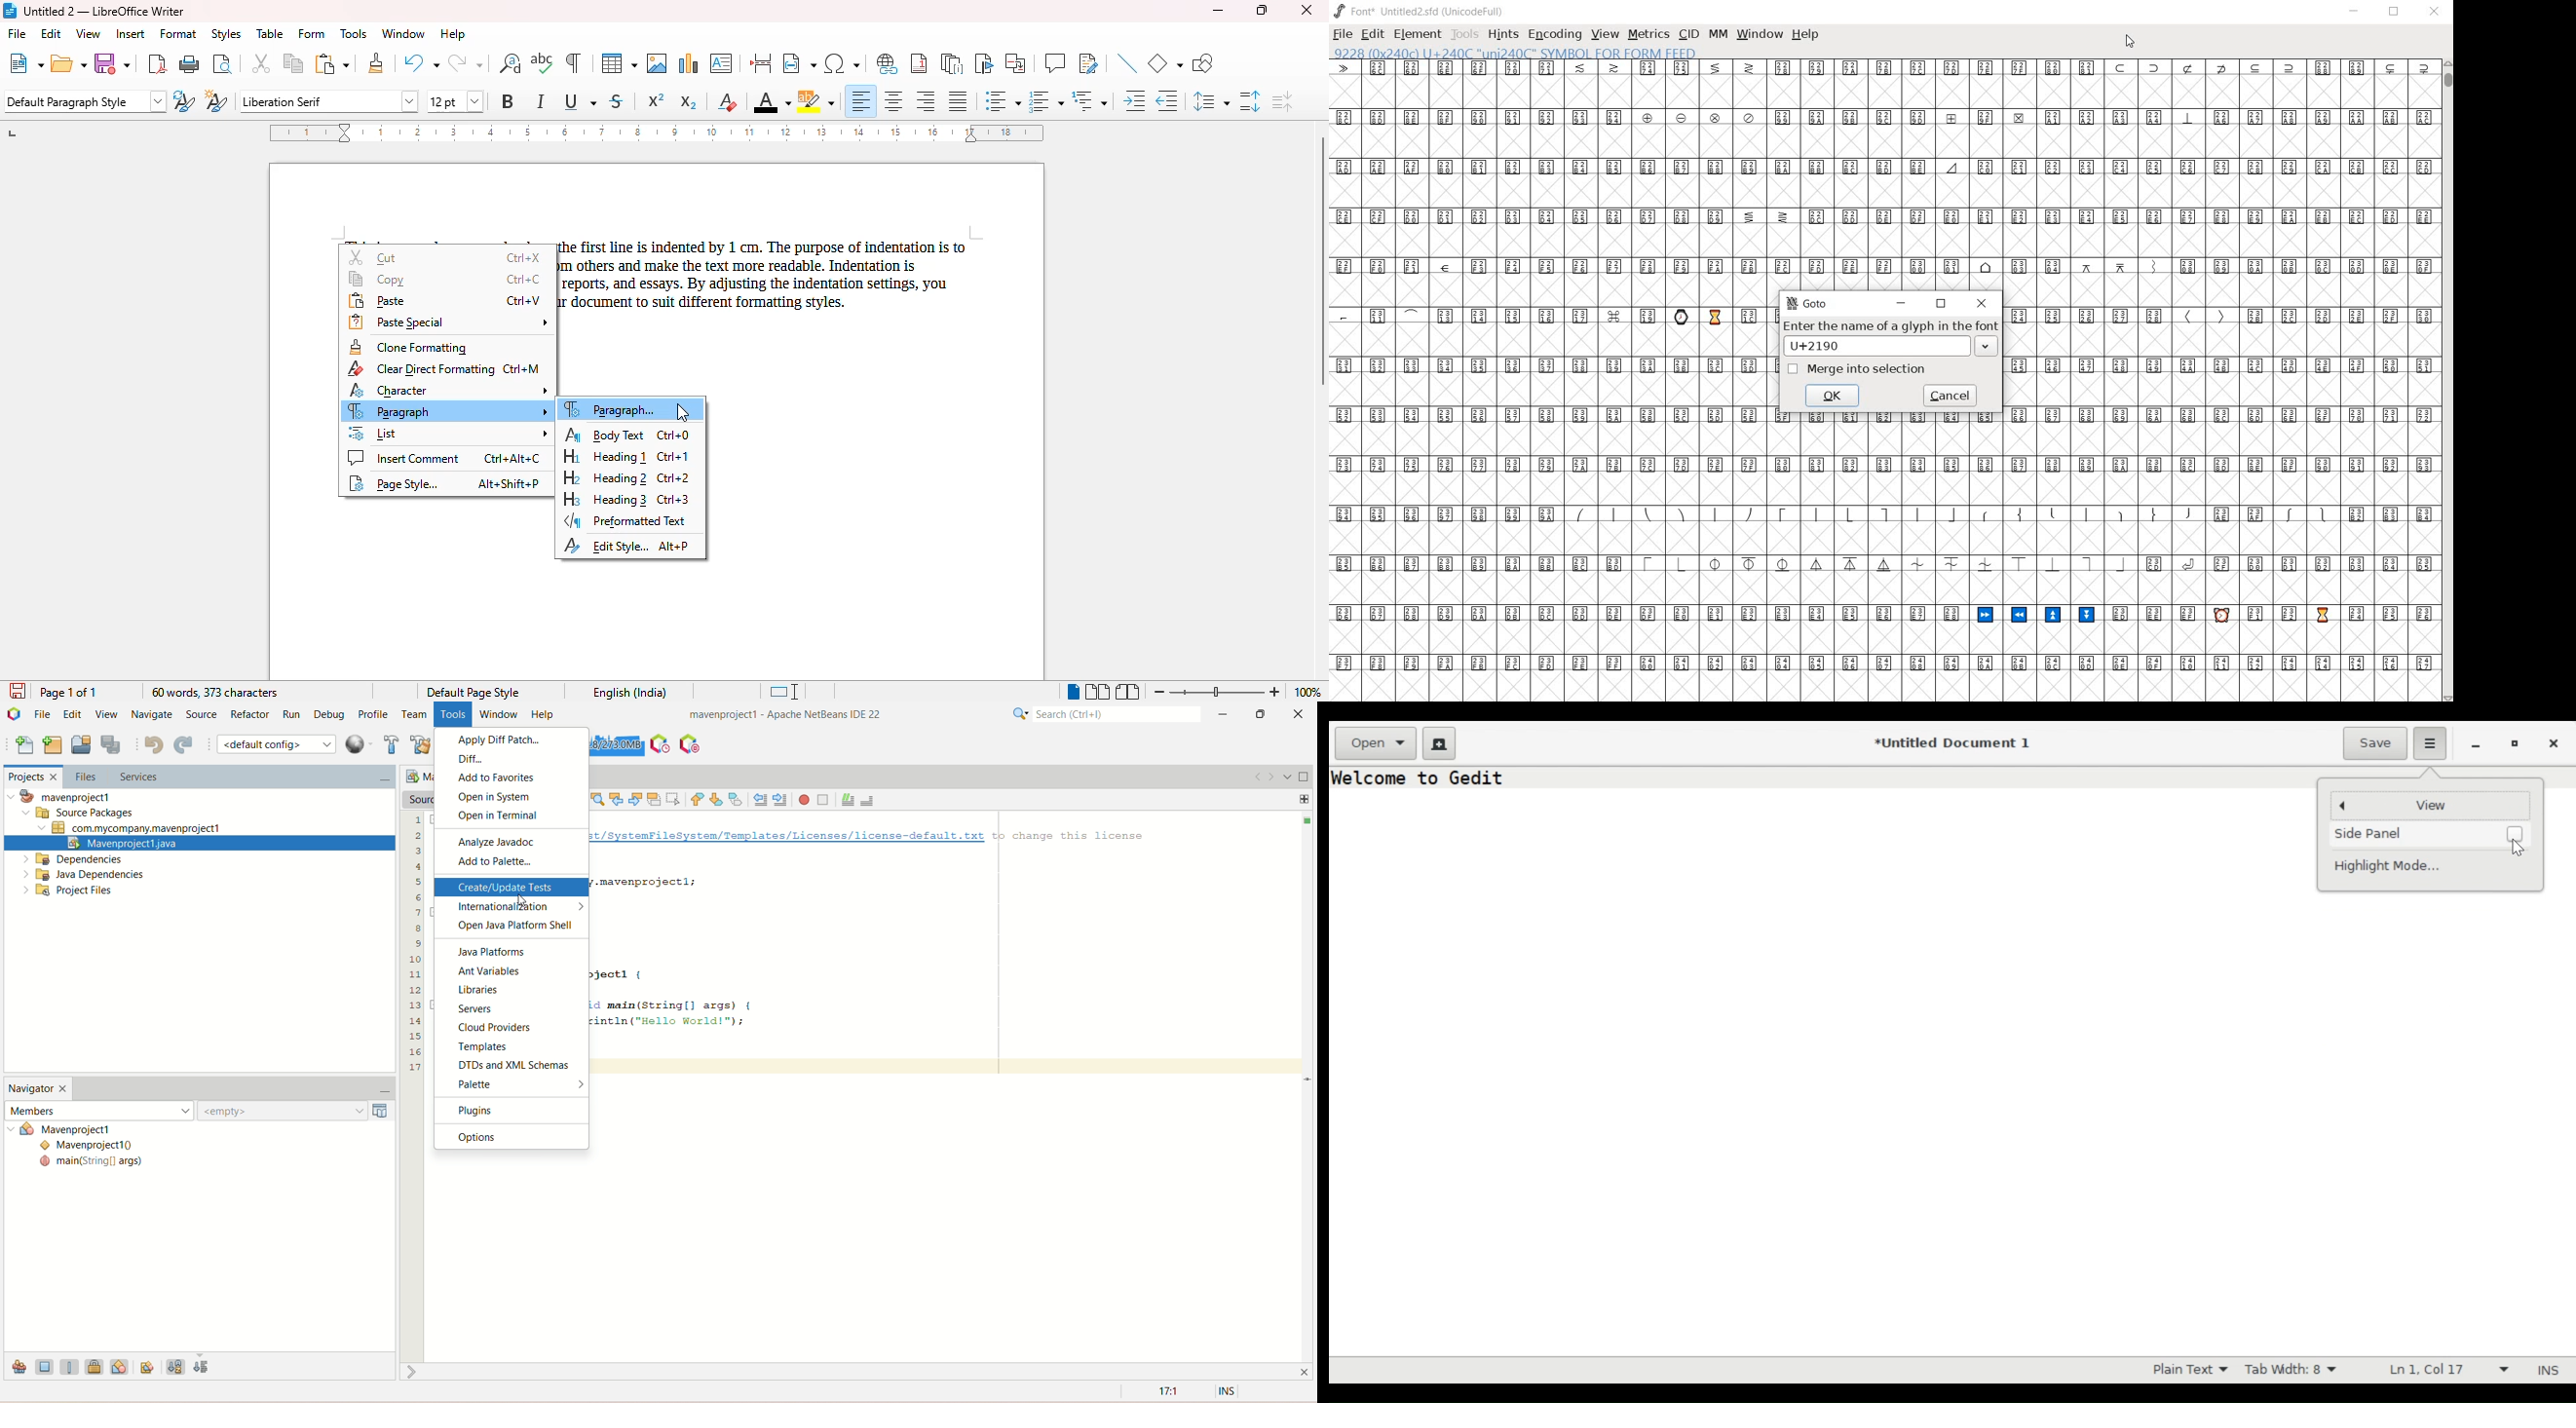 This screenshot has height=1428, width=2576. What do you see at coordinates (447, 257) in the screenshot?
I see `cut` at bounding box center [447, 257].